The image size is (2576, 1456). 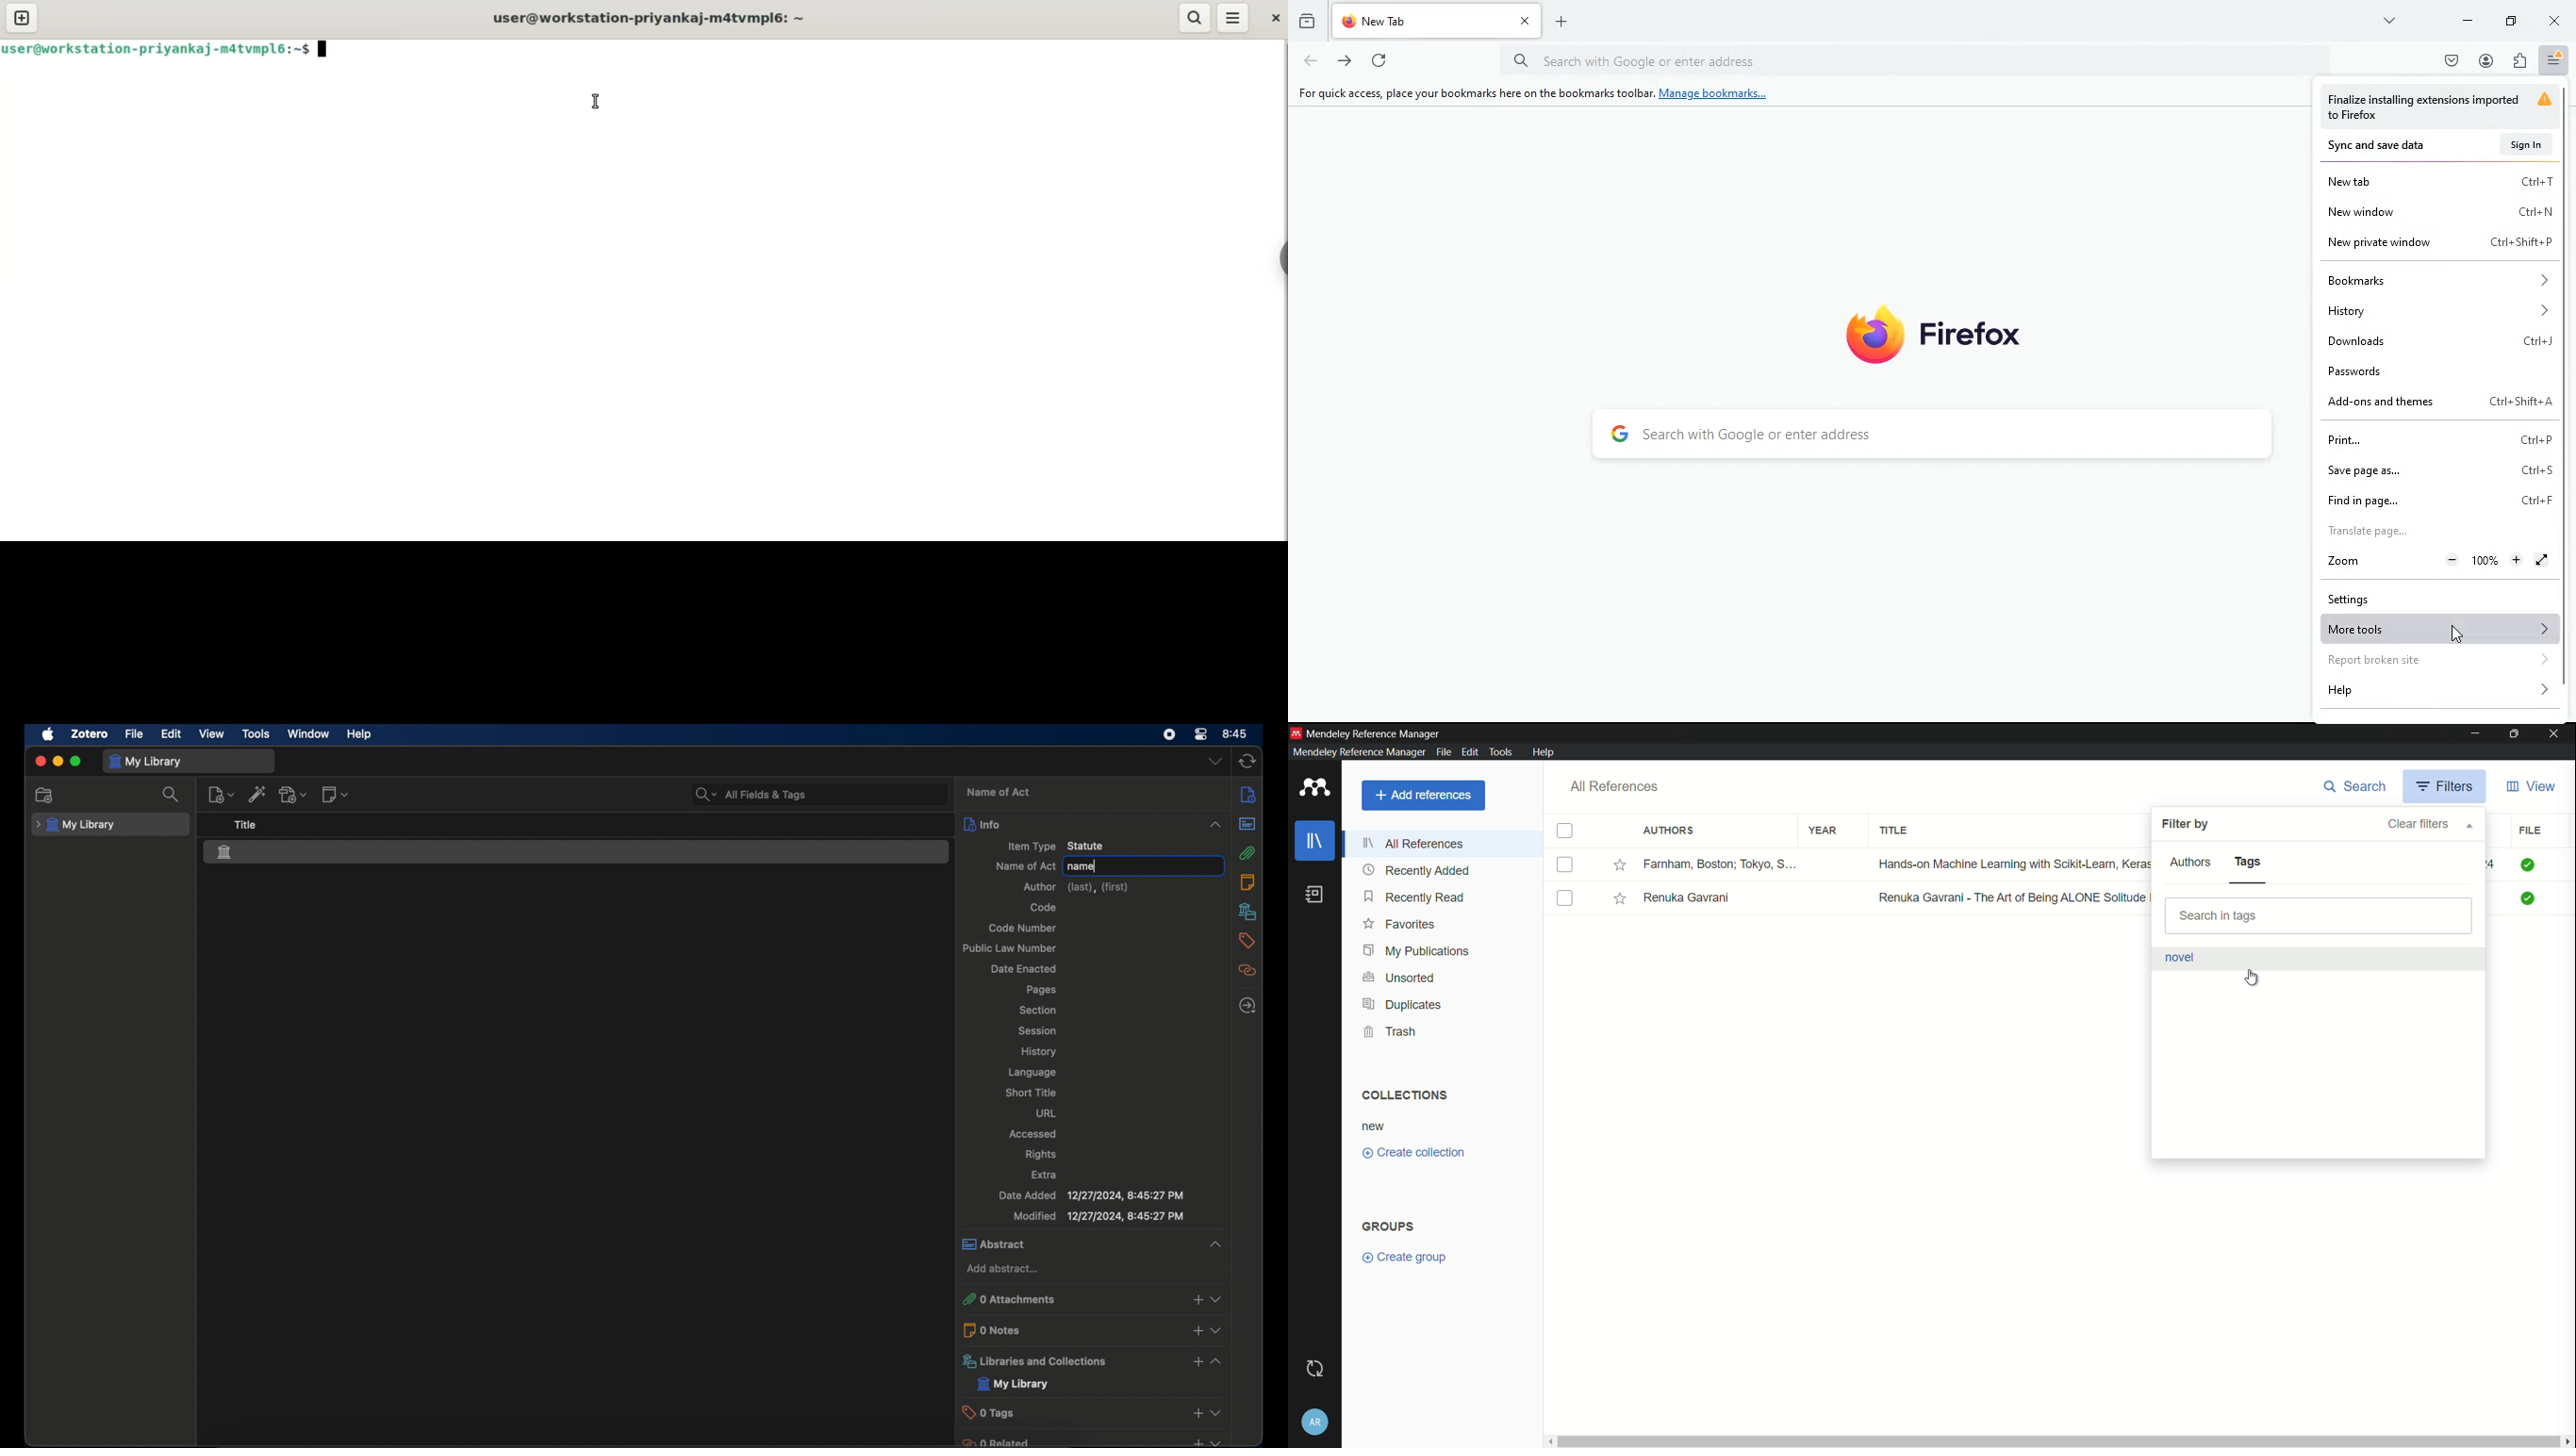 What do you see at coordinates (1357, 752) in the screenshot?
I see `mendeley reference manager` at bounding box center [1357, 752].